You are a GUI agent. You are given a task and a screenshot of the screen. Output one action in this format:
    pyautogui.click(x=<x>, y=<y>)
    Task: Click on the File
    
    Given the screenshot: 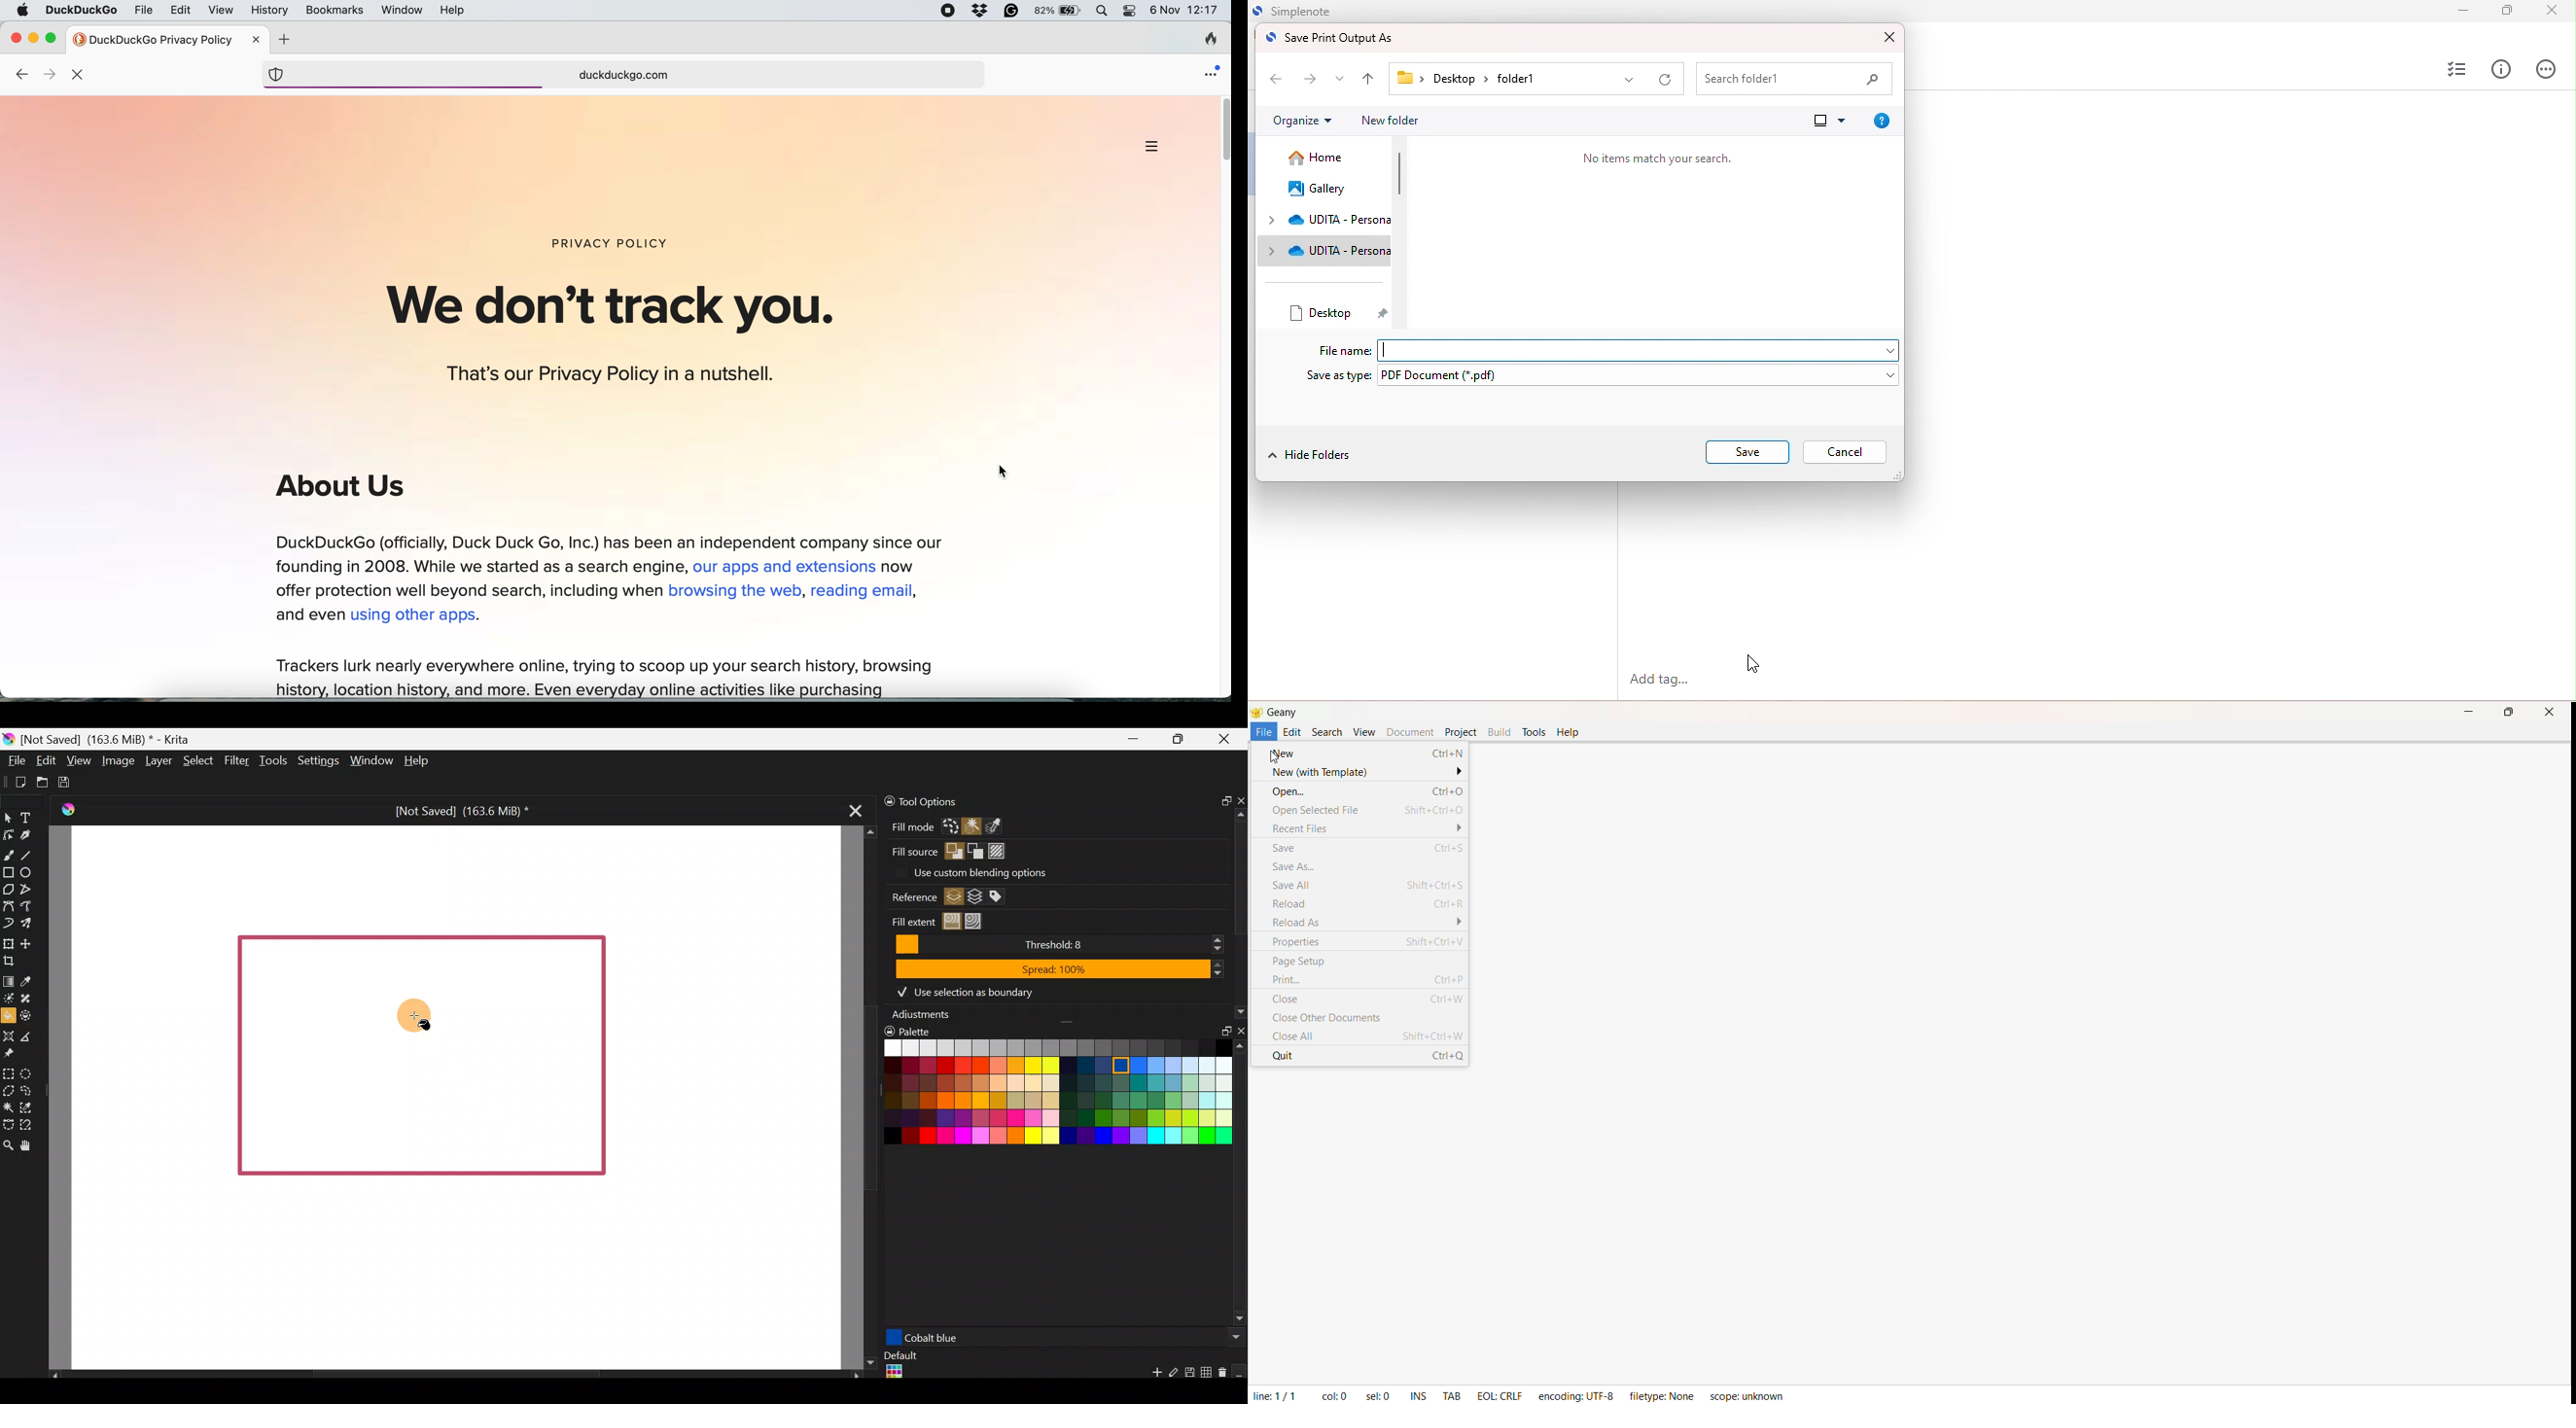 What is the action you would take?
    pyautogui.click(x=17, y=760)
    